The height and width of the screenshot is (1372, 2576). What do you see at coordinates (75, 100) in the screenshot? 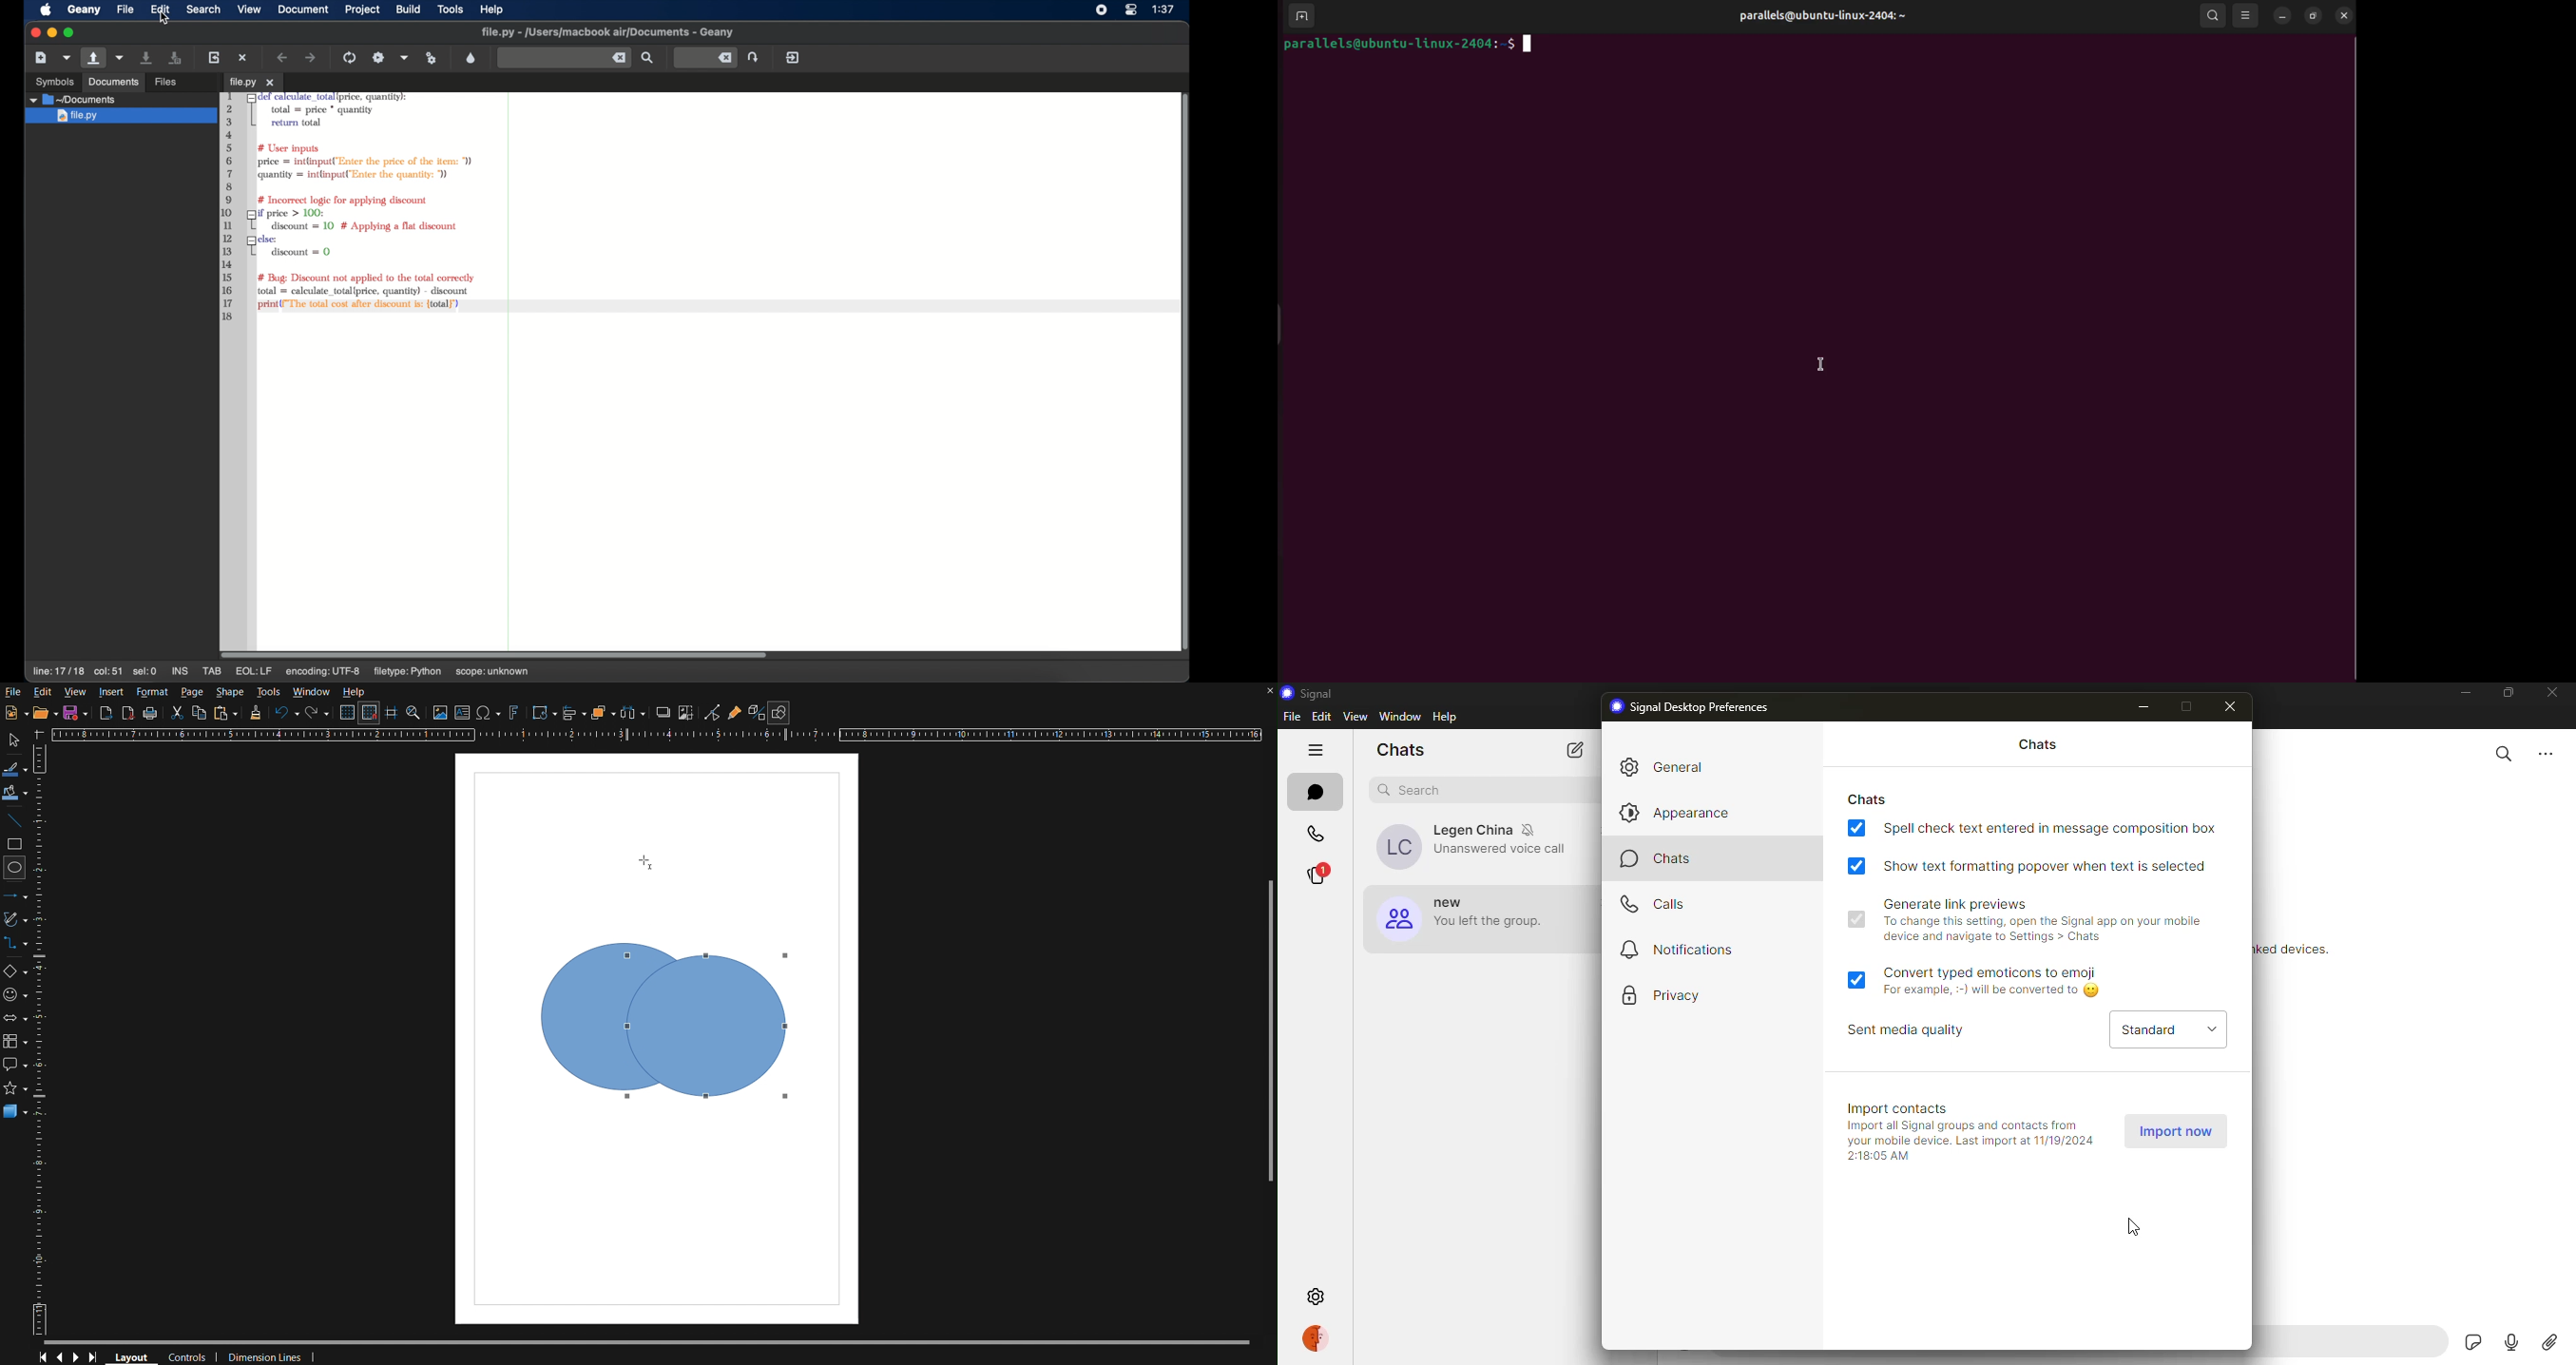
I see `documents` at bounding box center [75, 100].